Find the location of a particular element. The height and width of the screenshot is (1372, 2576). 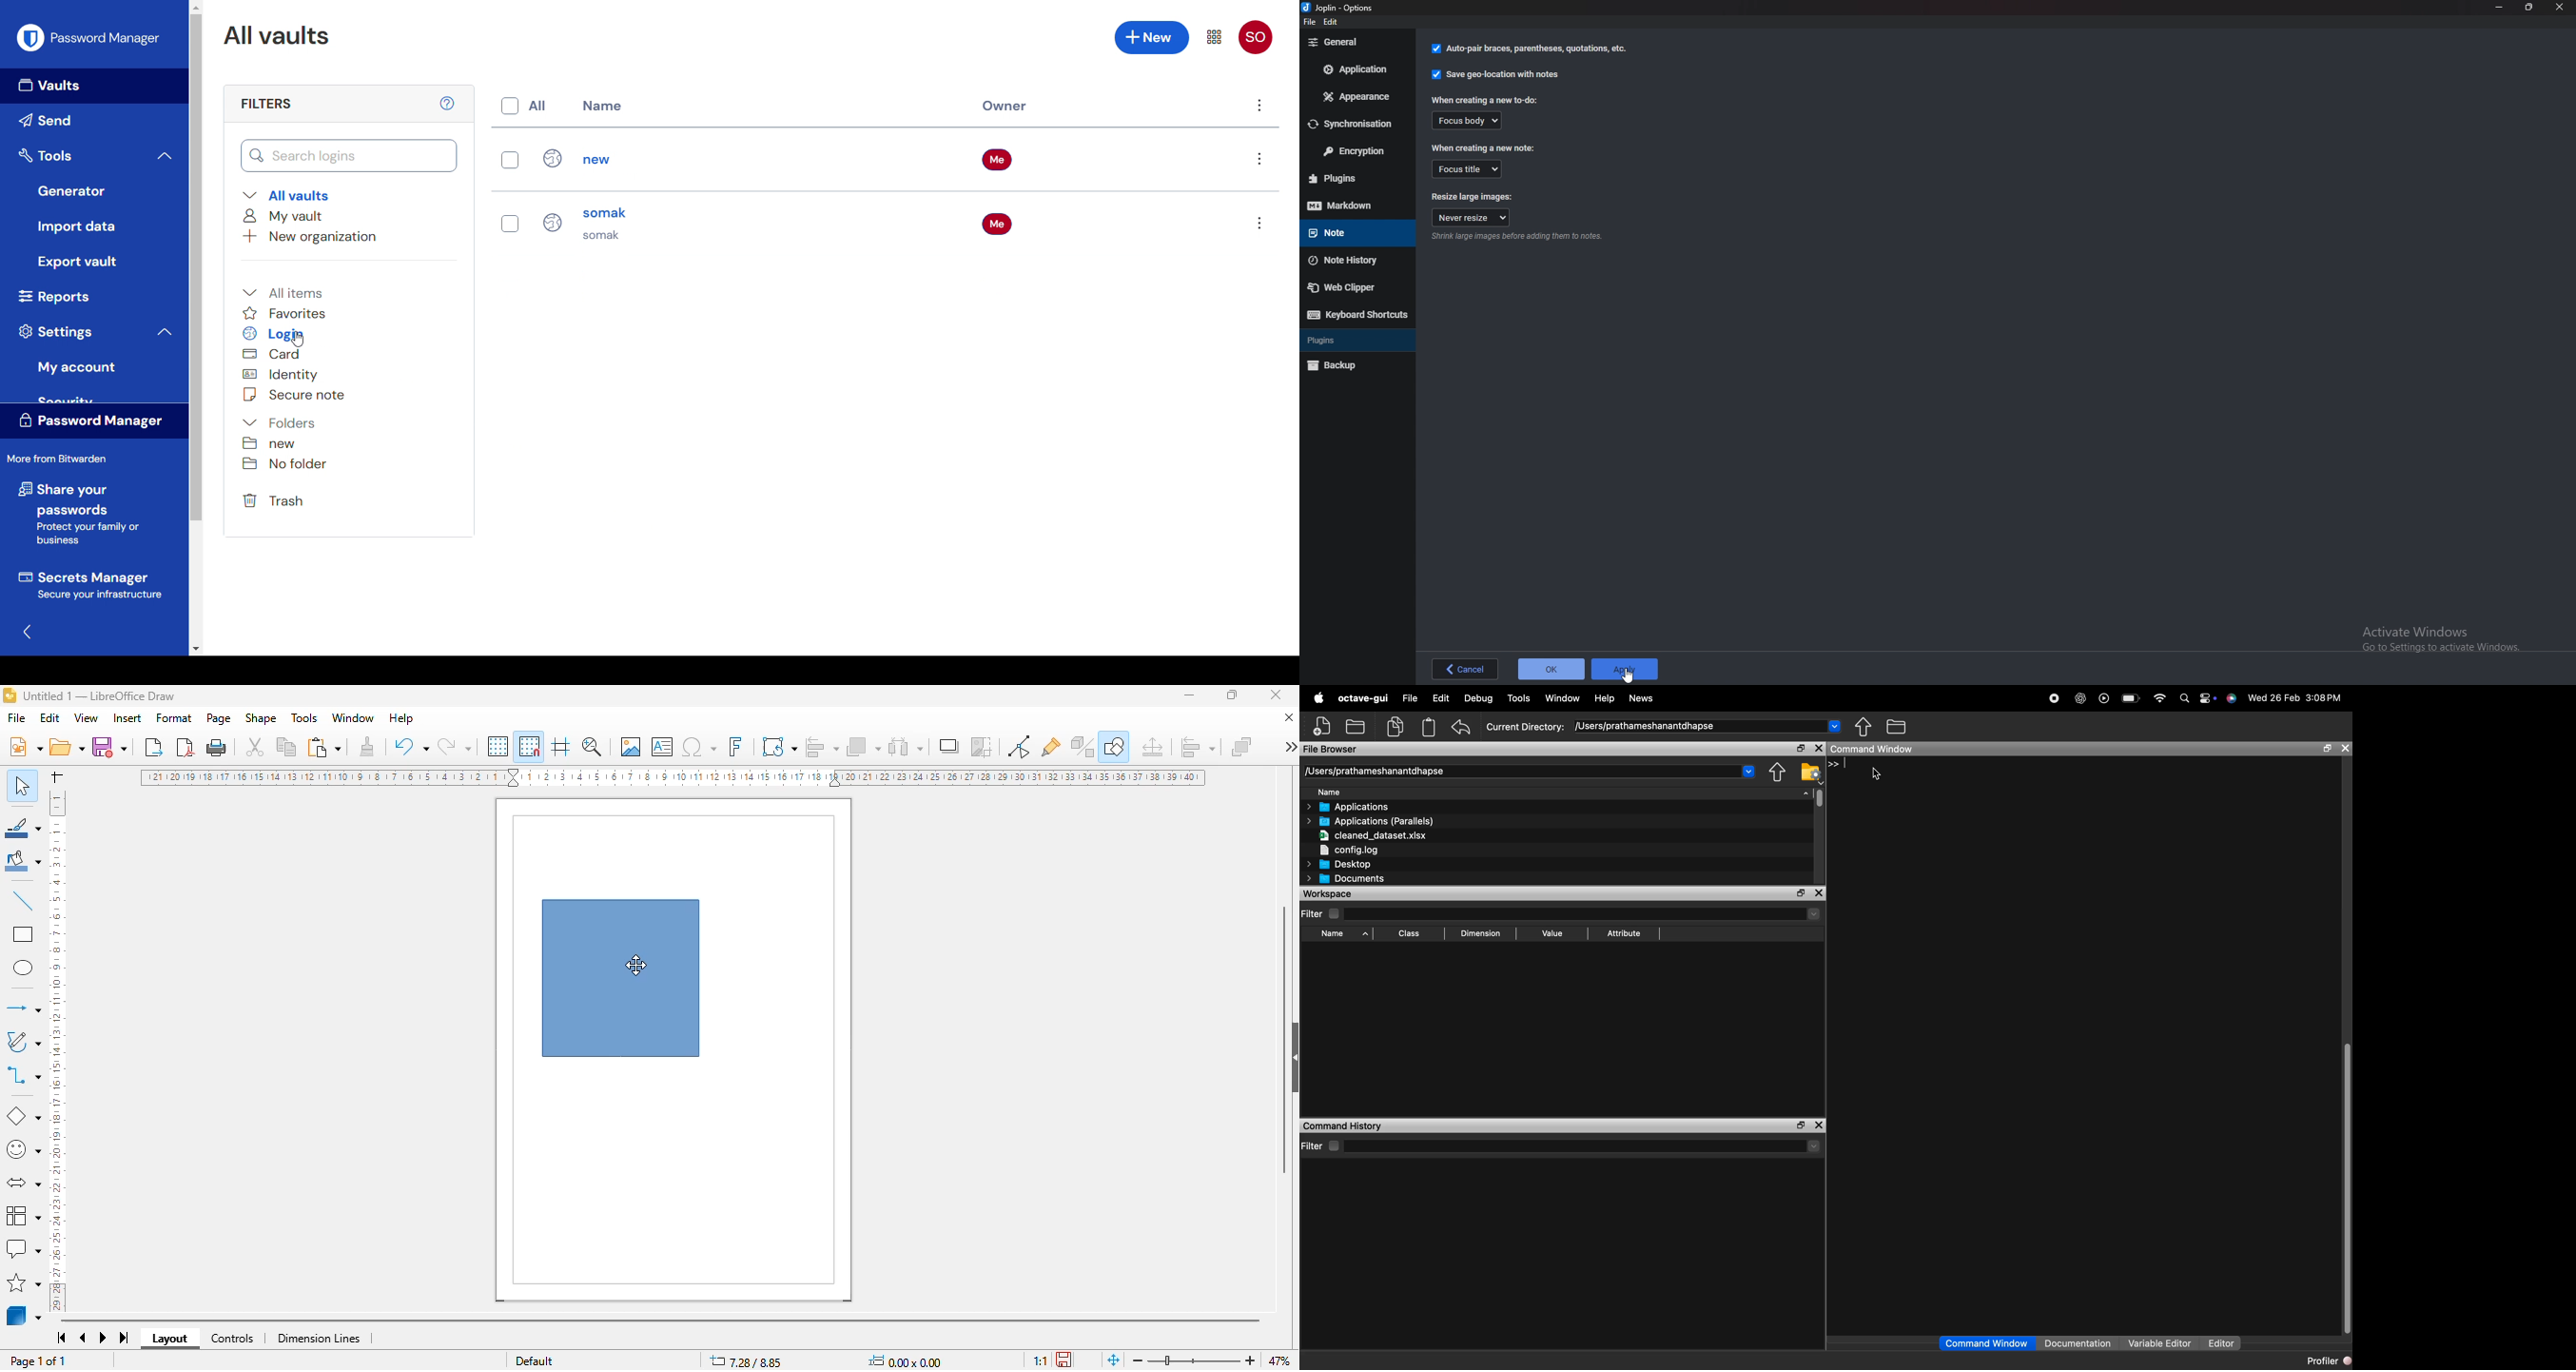

select at least three objects to distribute is located at coordinates (907, 746).